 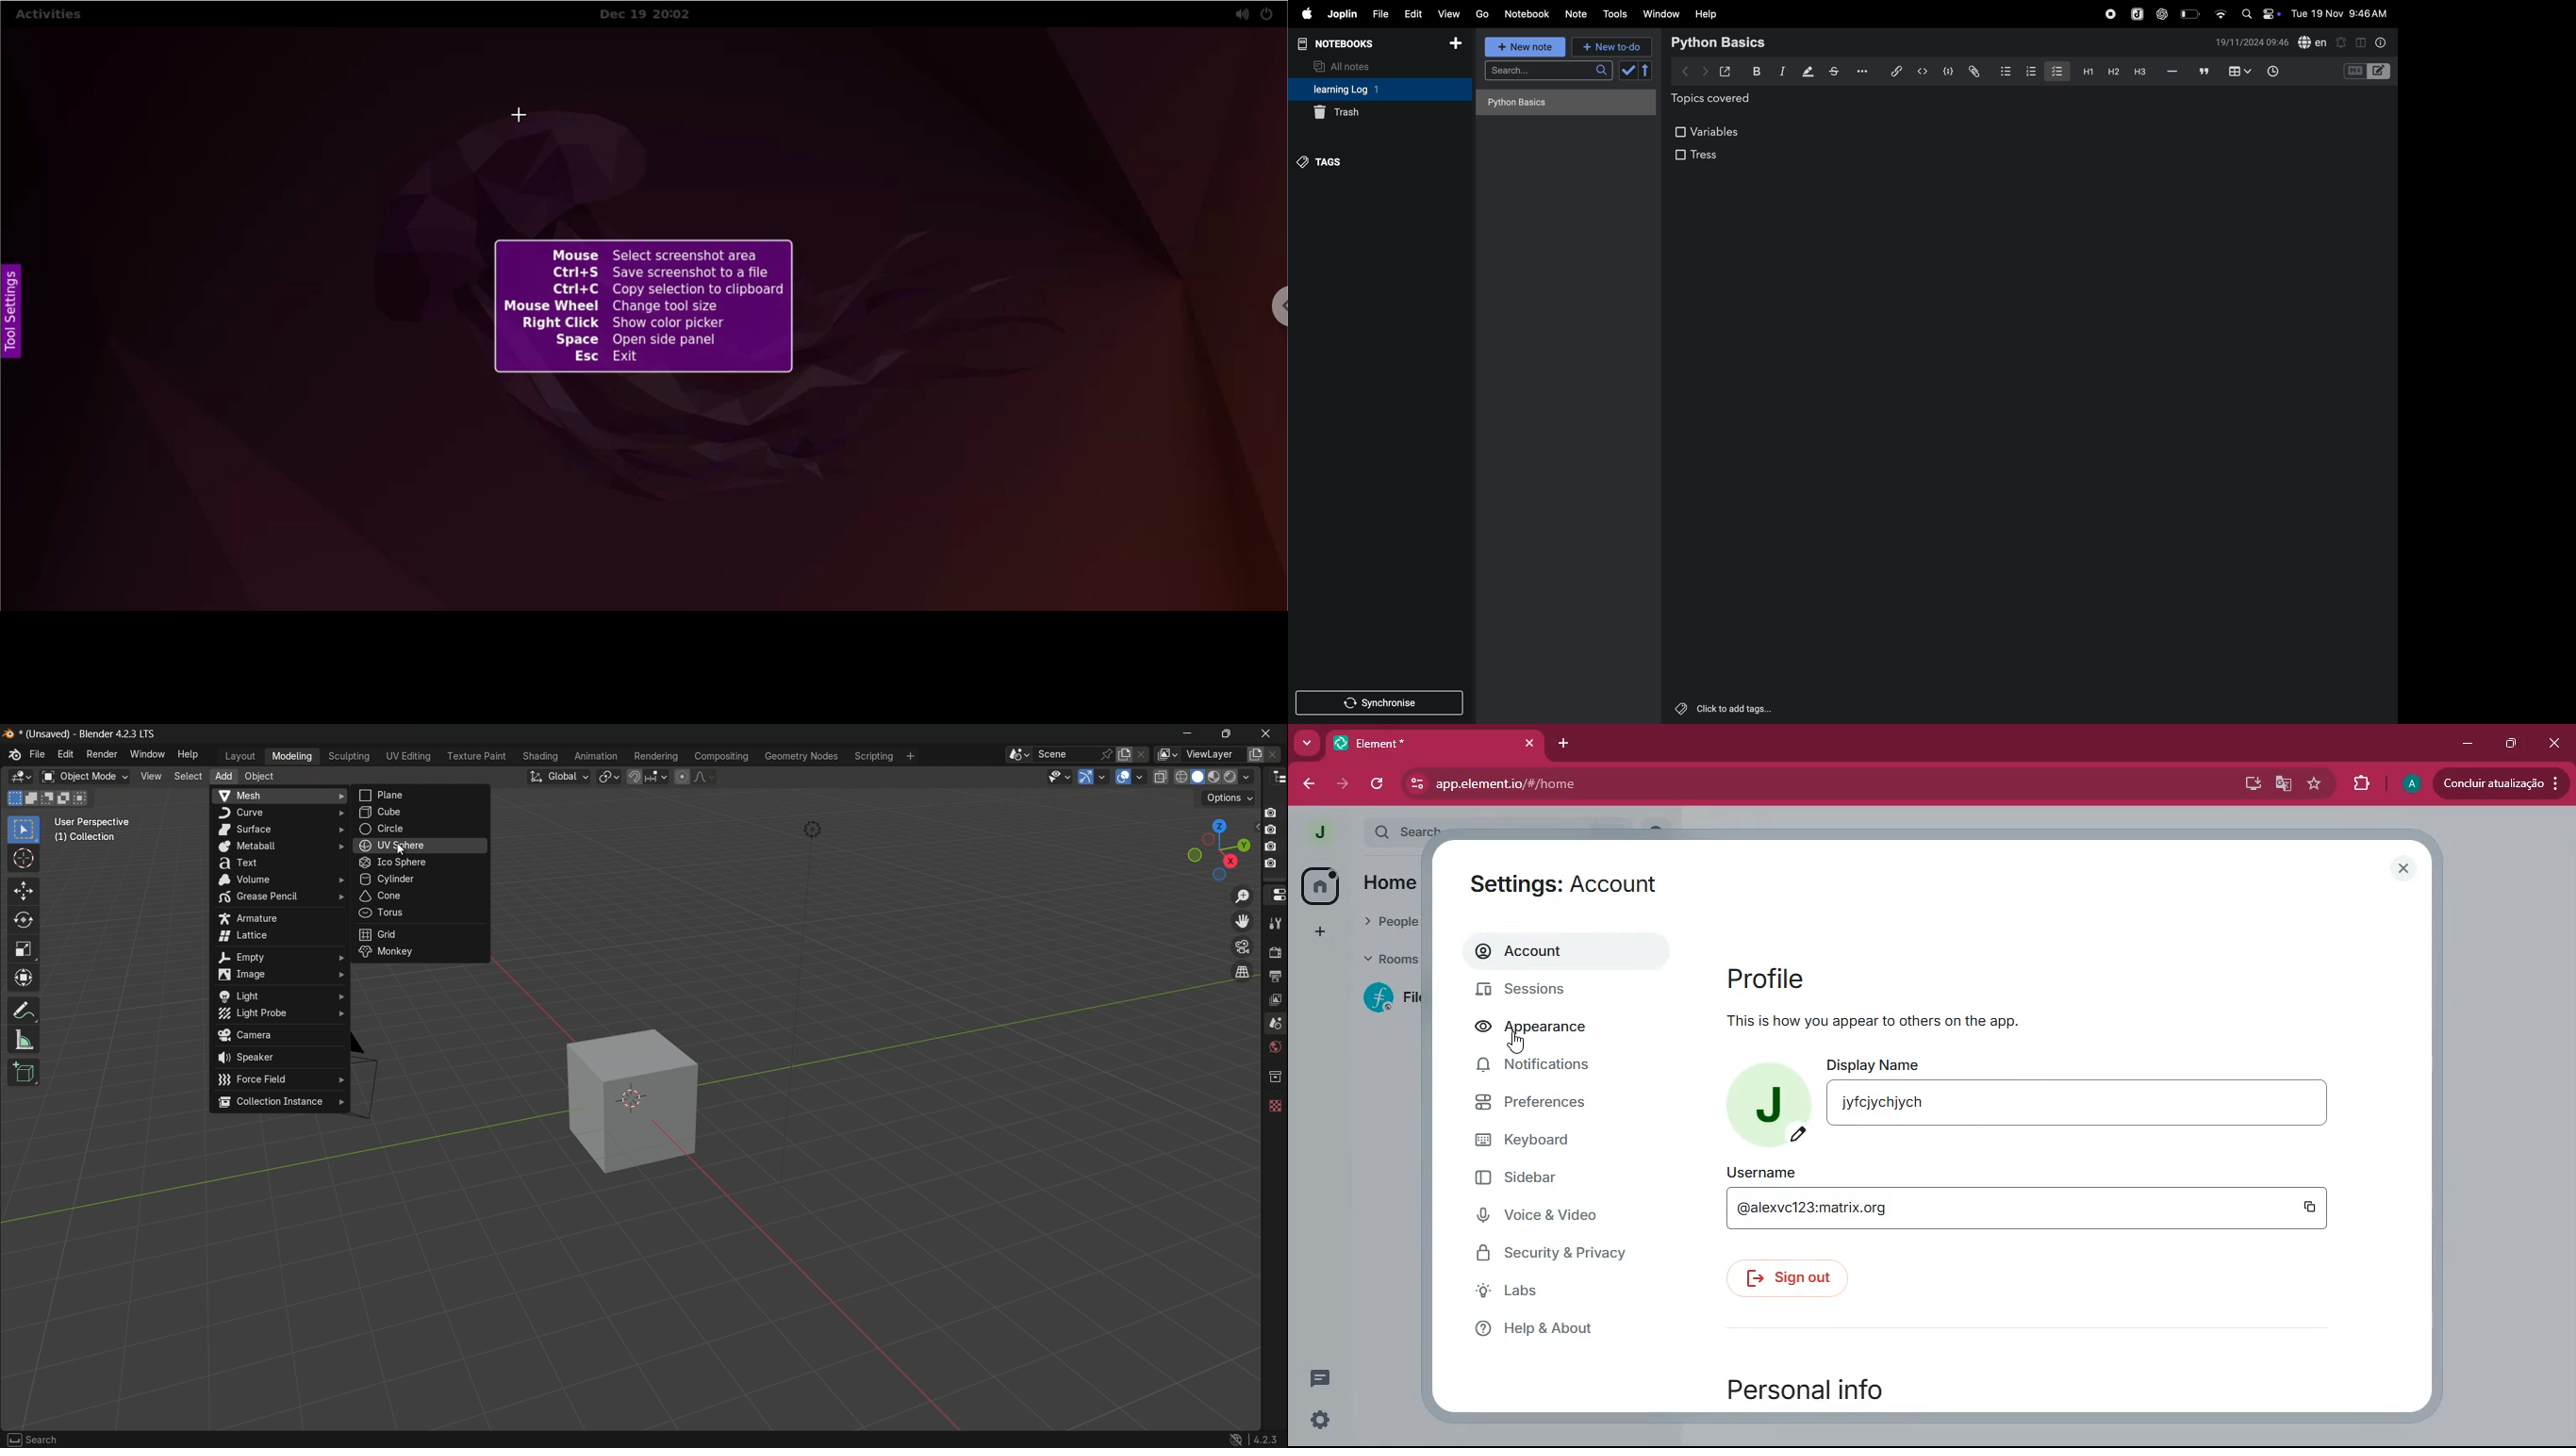 What do you see at coordinates (1707, 14) in the screenshot?
I see `help` at bounding box center [1707, 14].